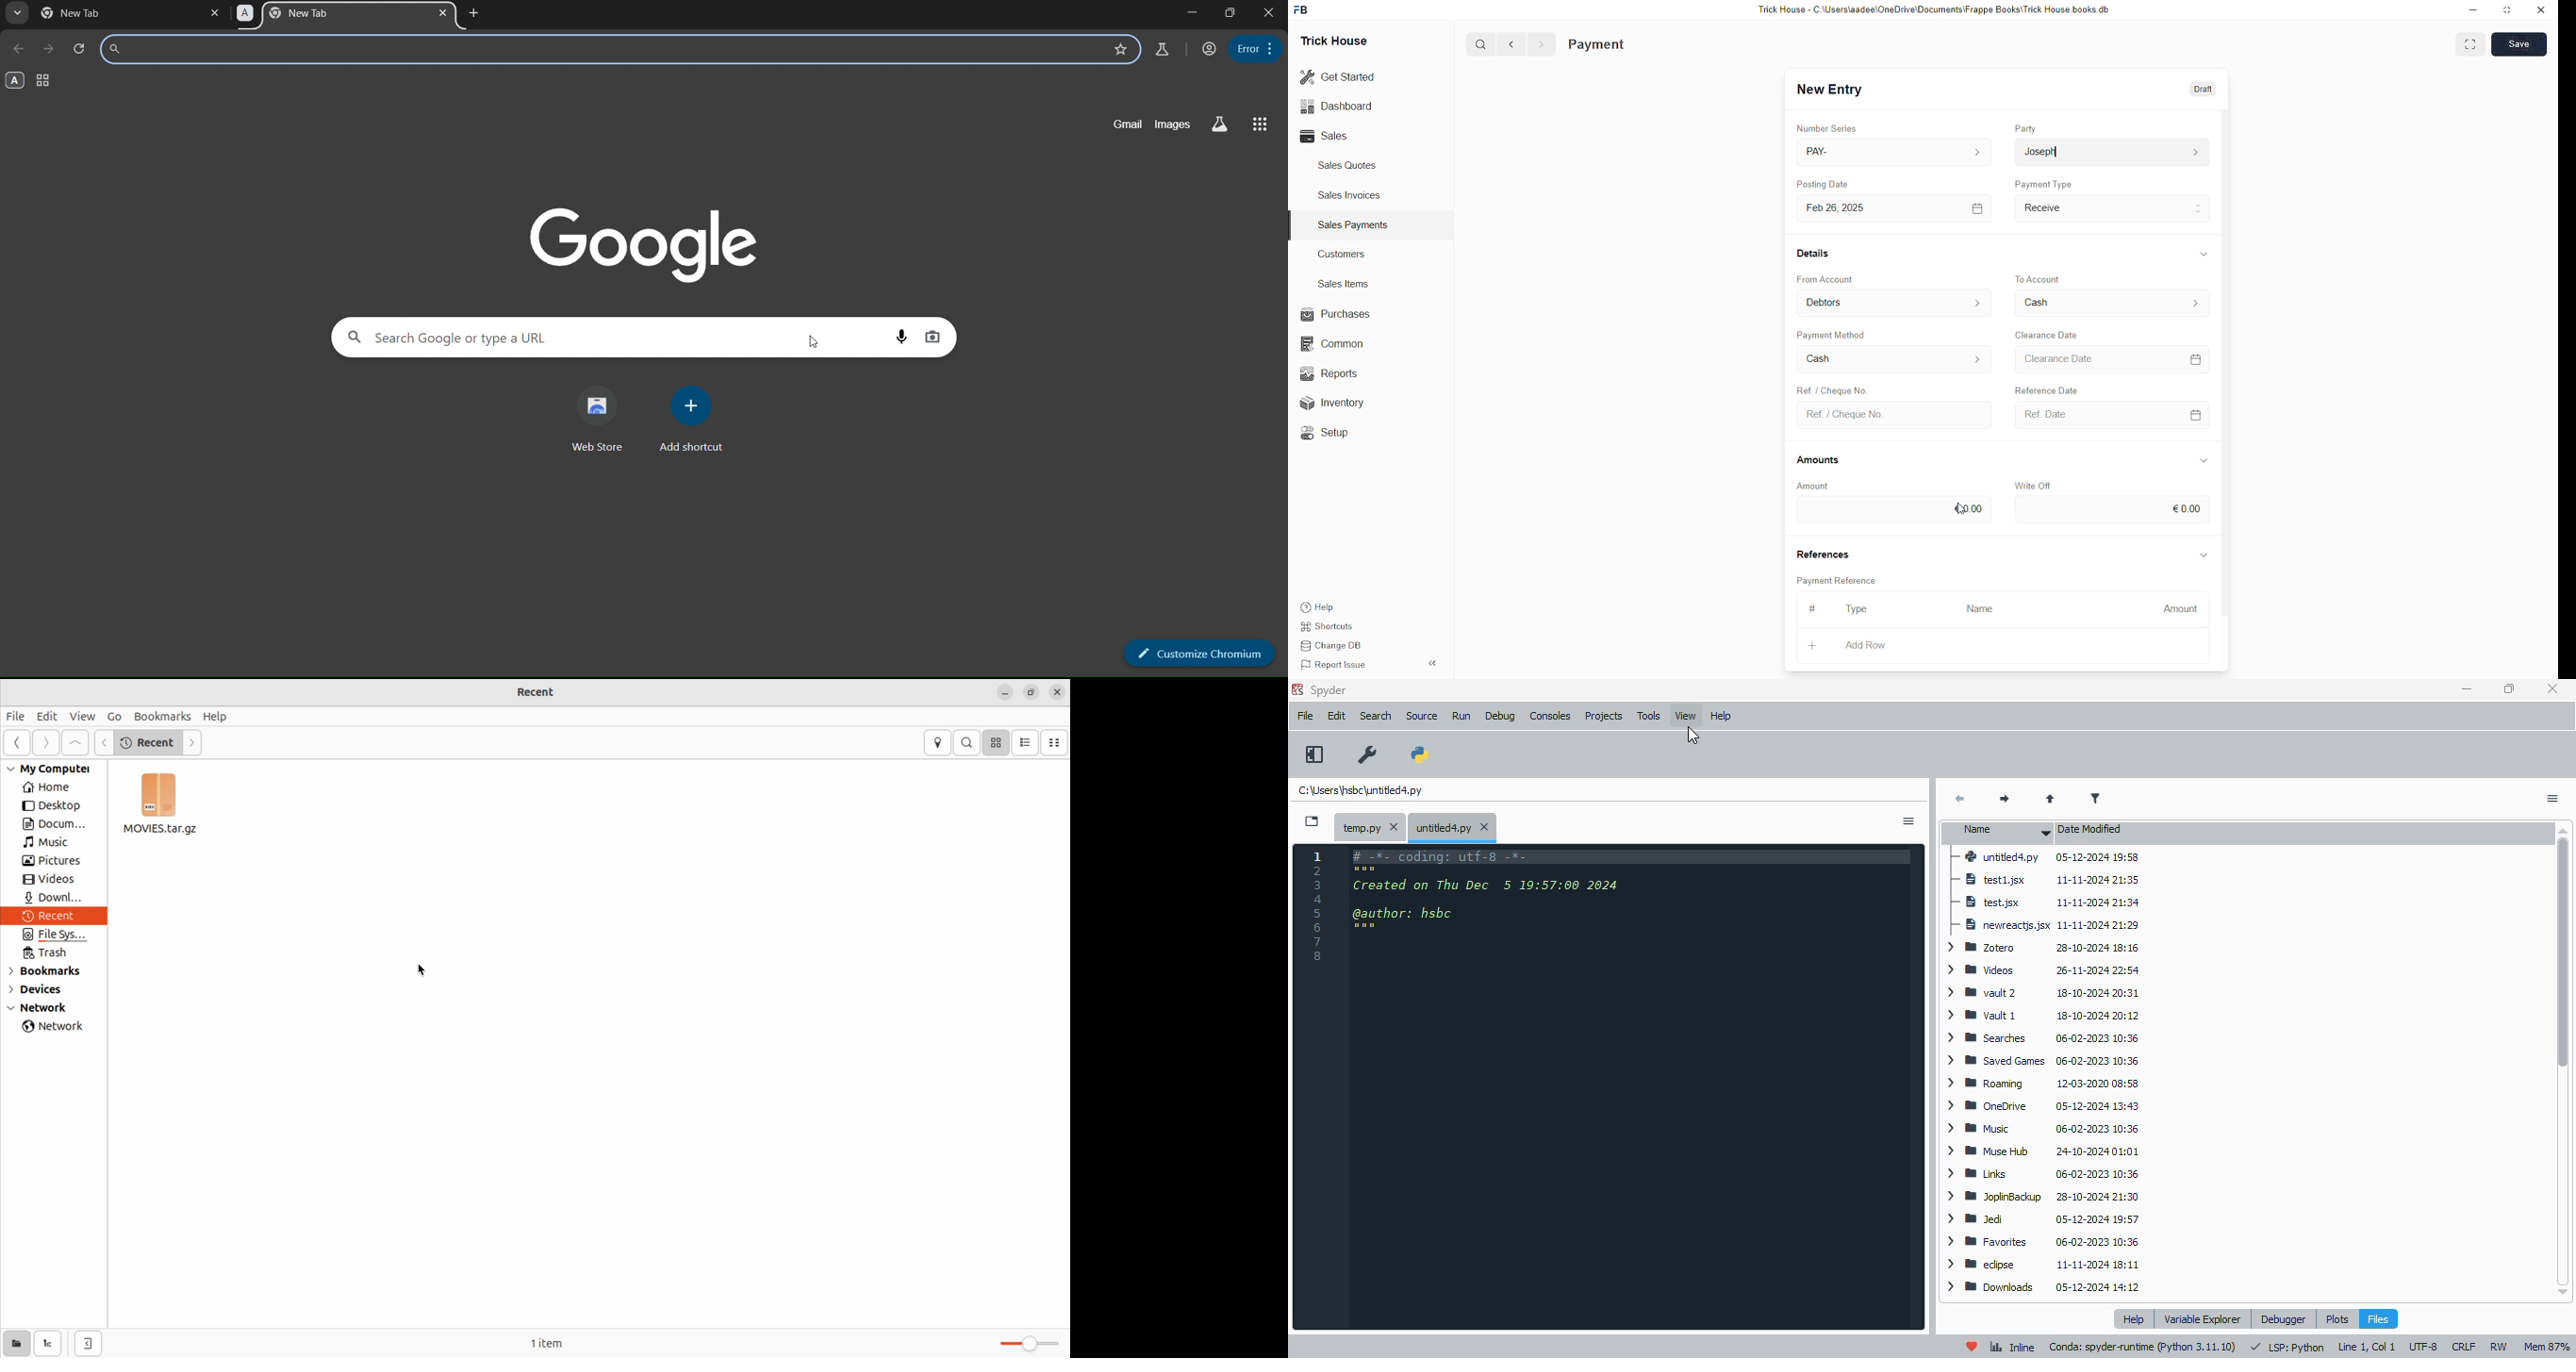  I want to click on Search, so click(1481, 44).